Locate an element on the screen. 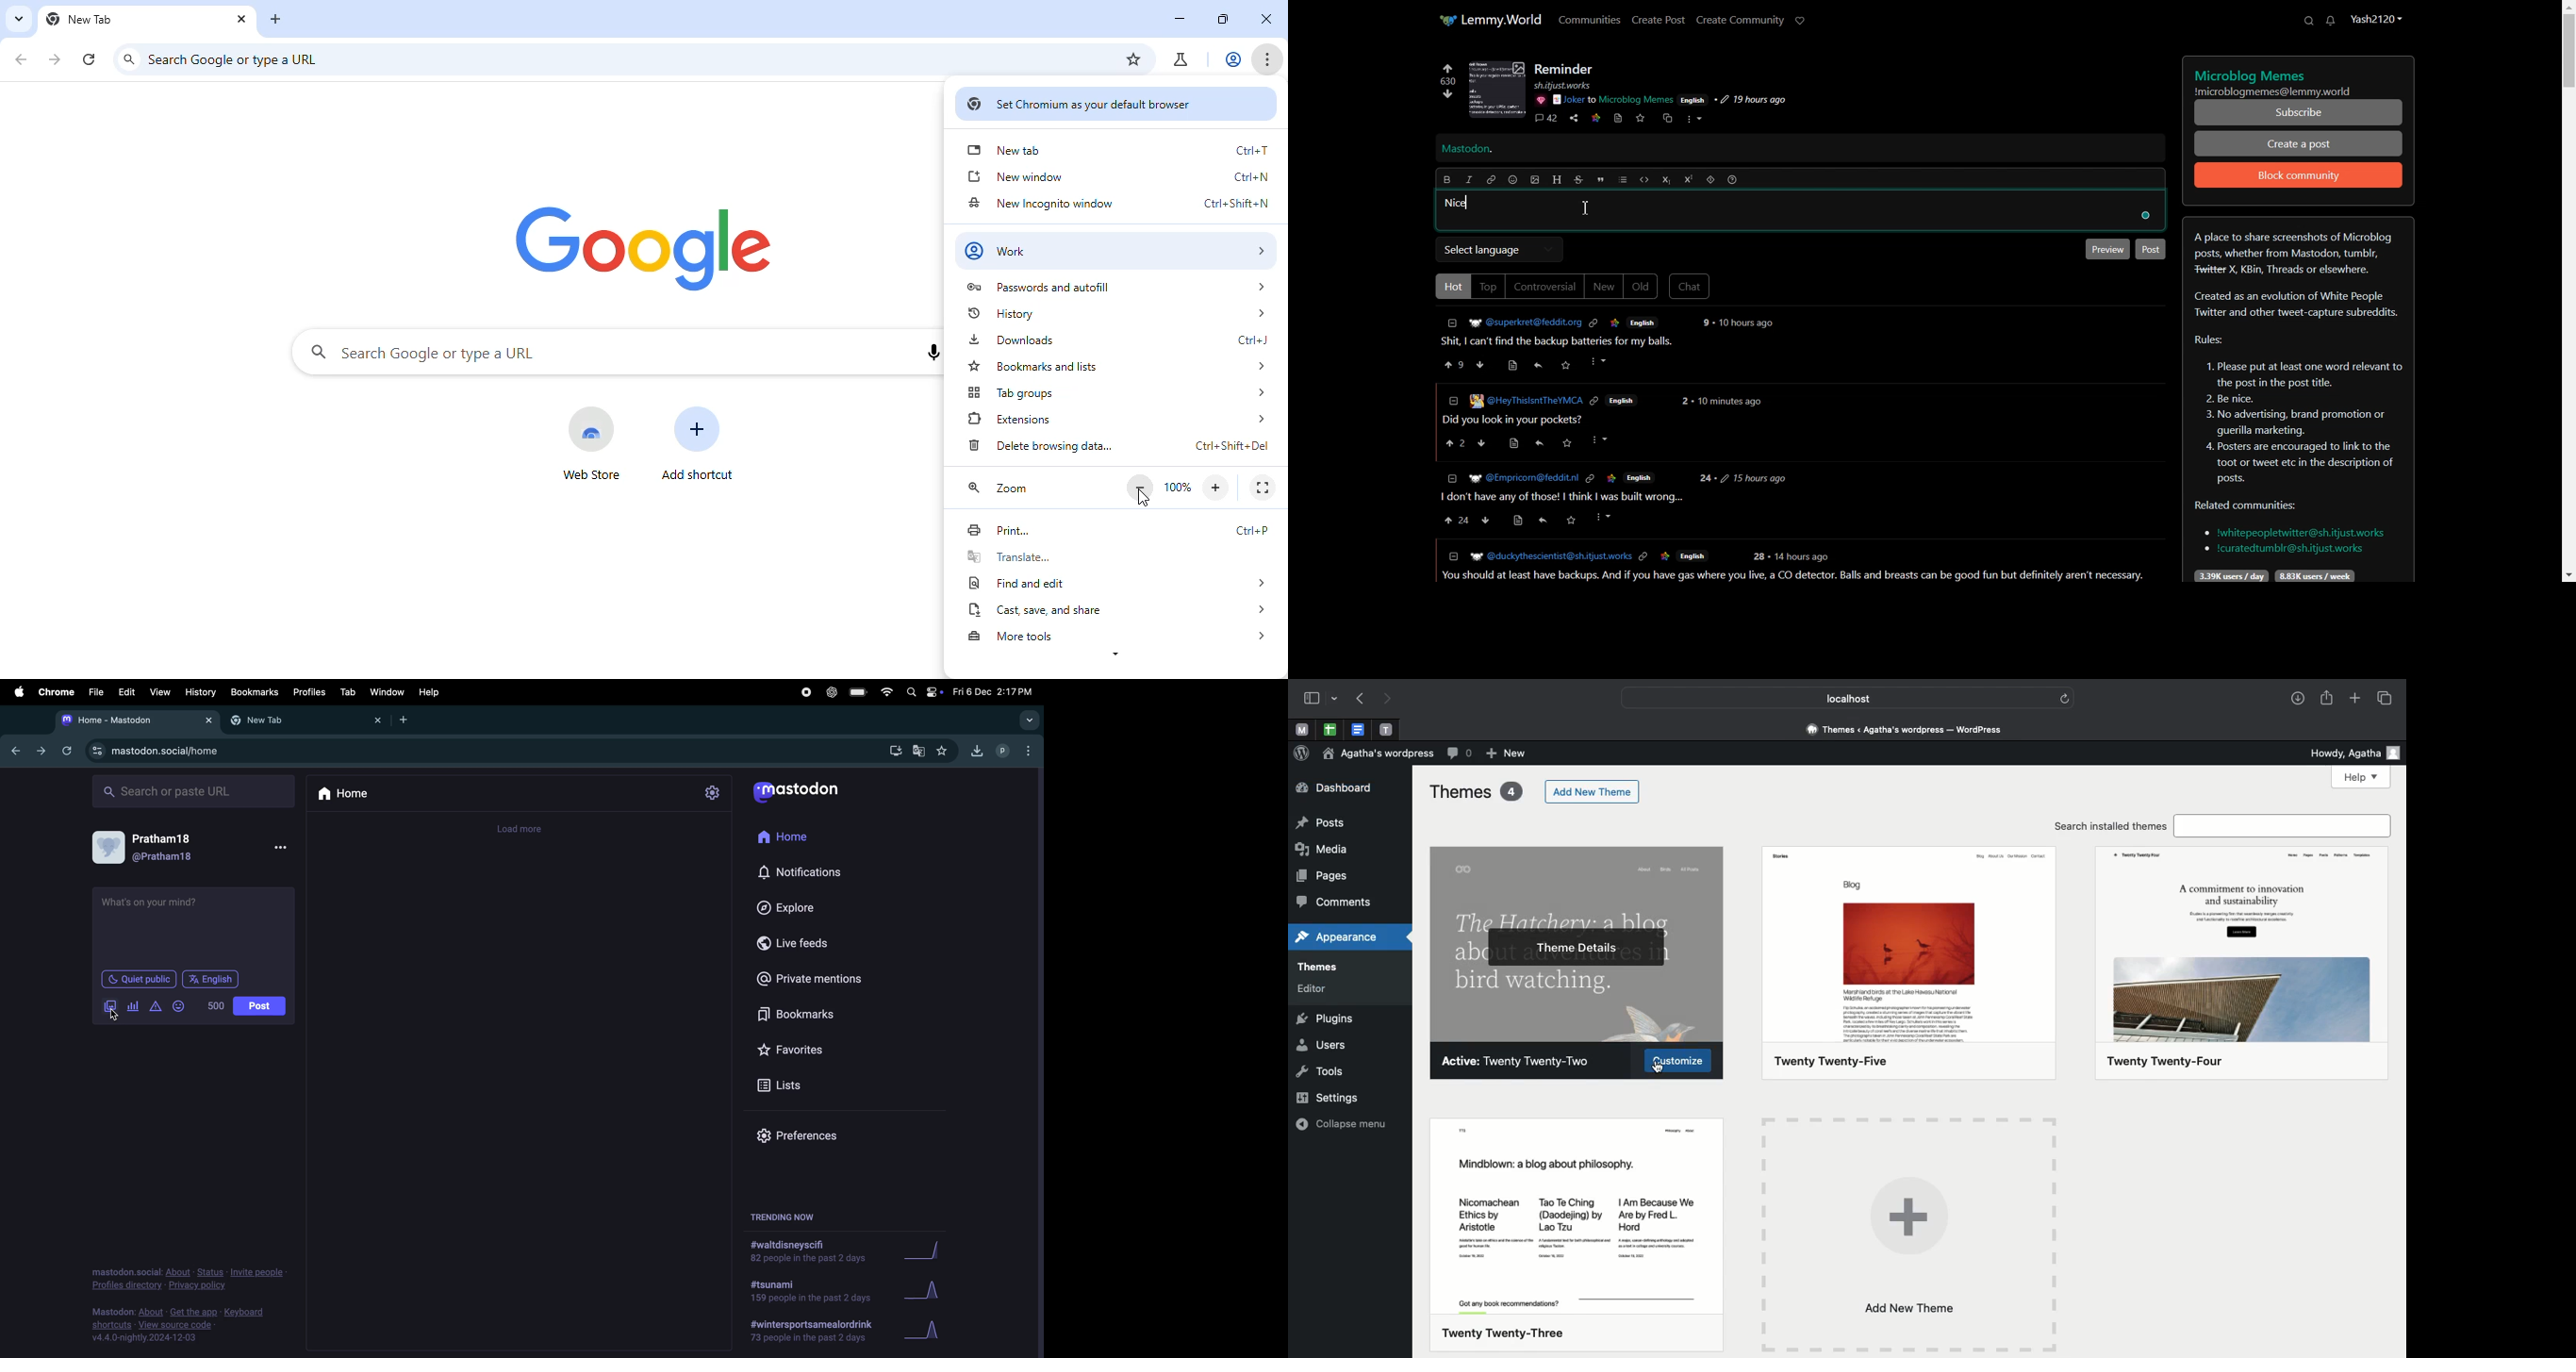 The height and width of the screenshot is (1372, 2576). Google  is located at coordinates (637, 247).